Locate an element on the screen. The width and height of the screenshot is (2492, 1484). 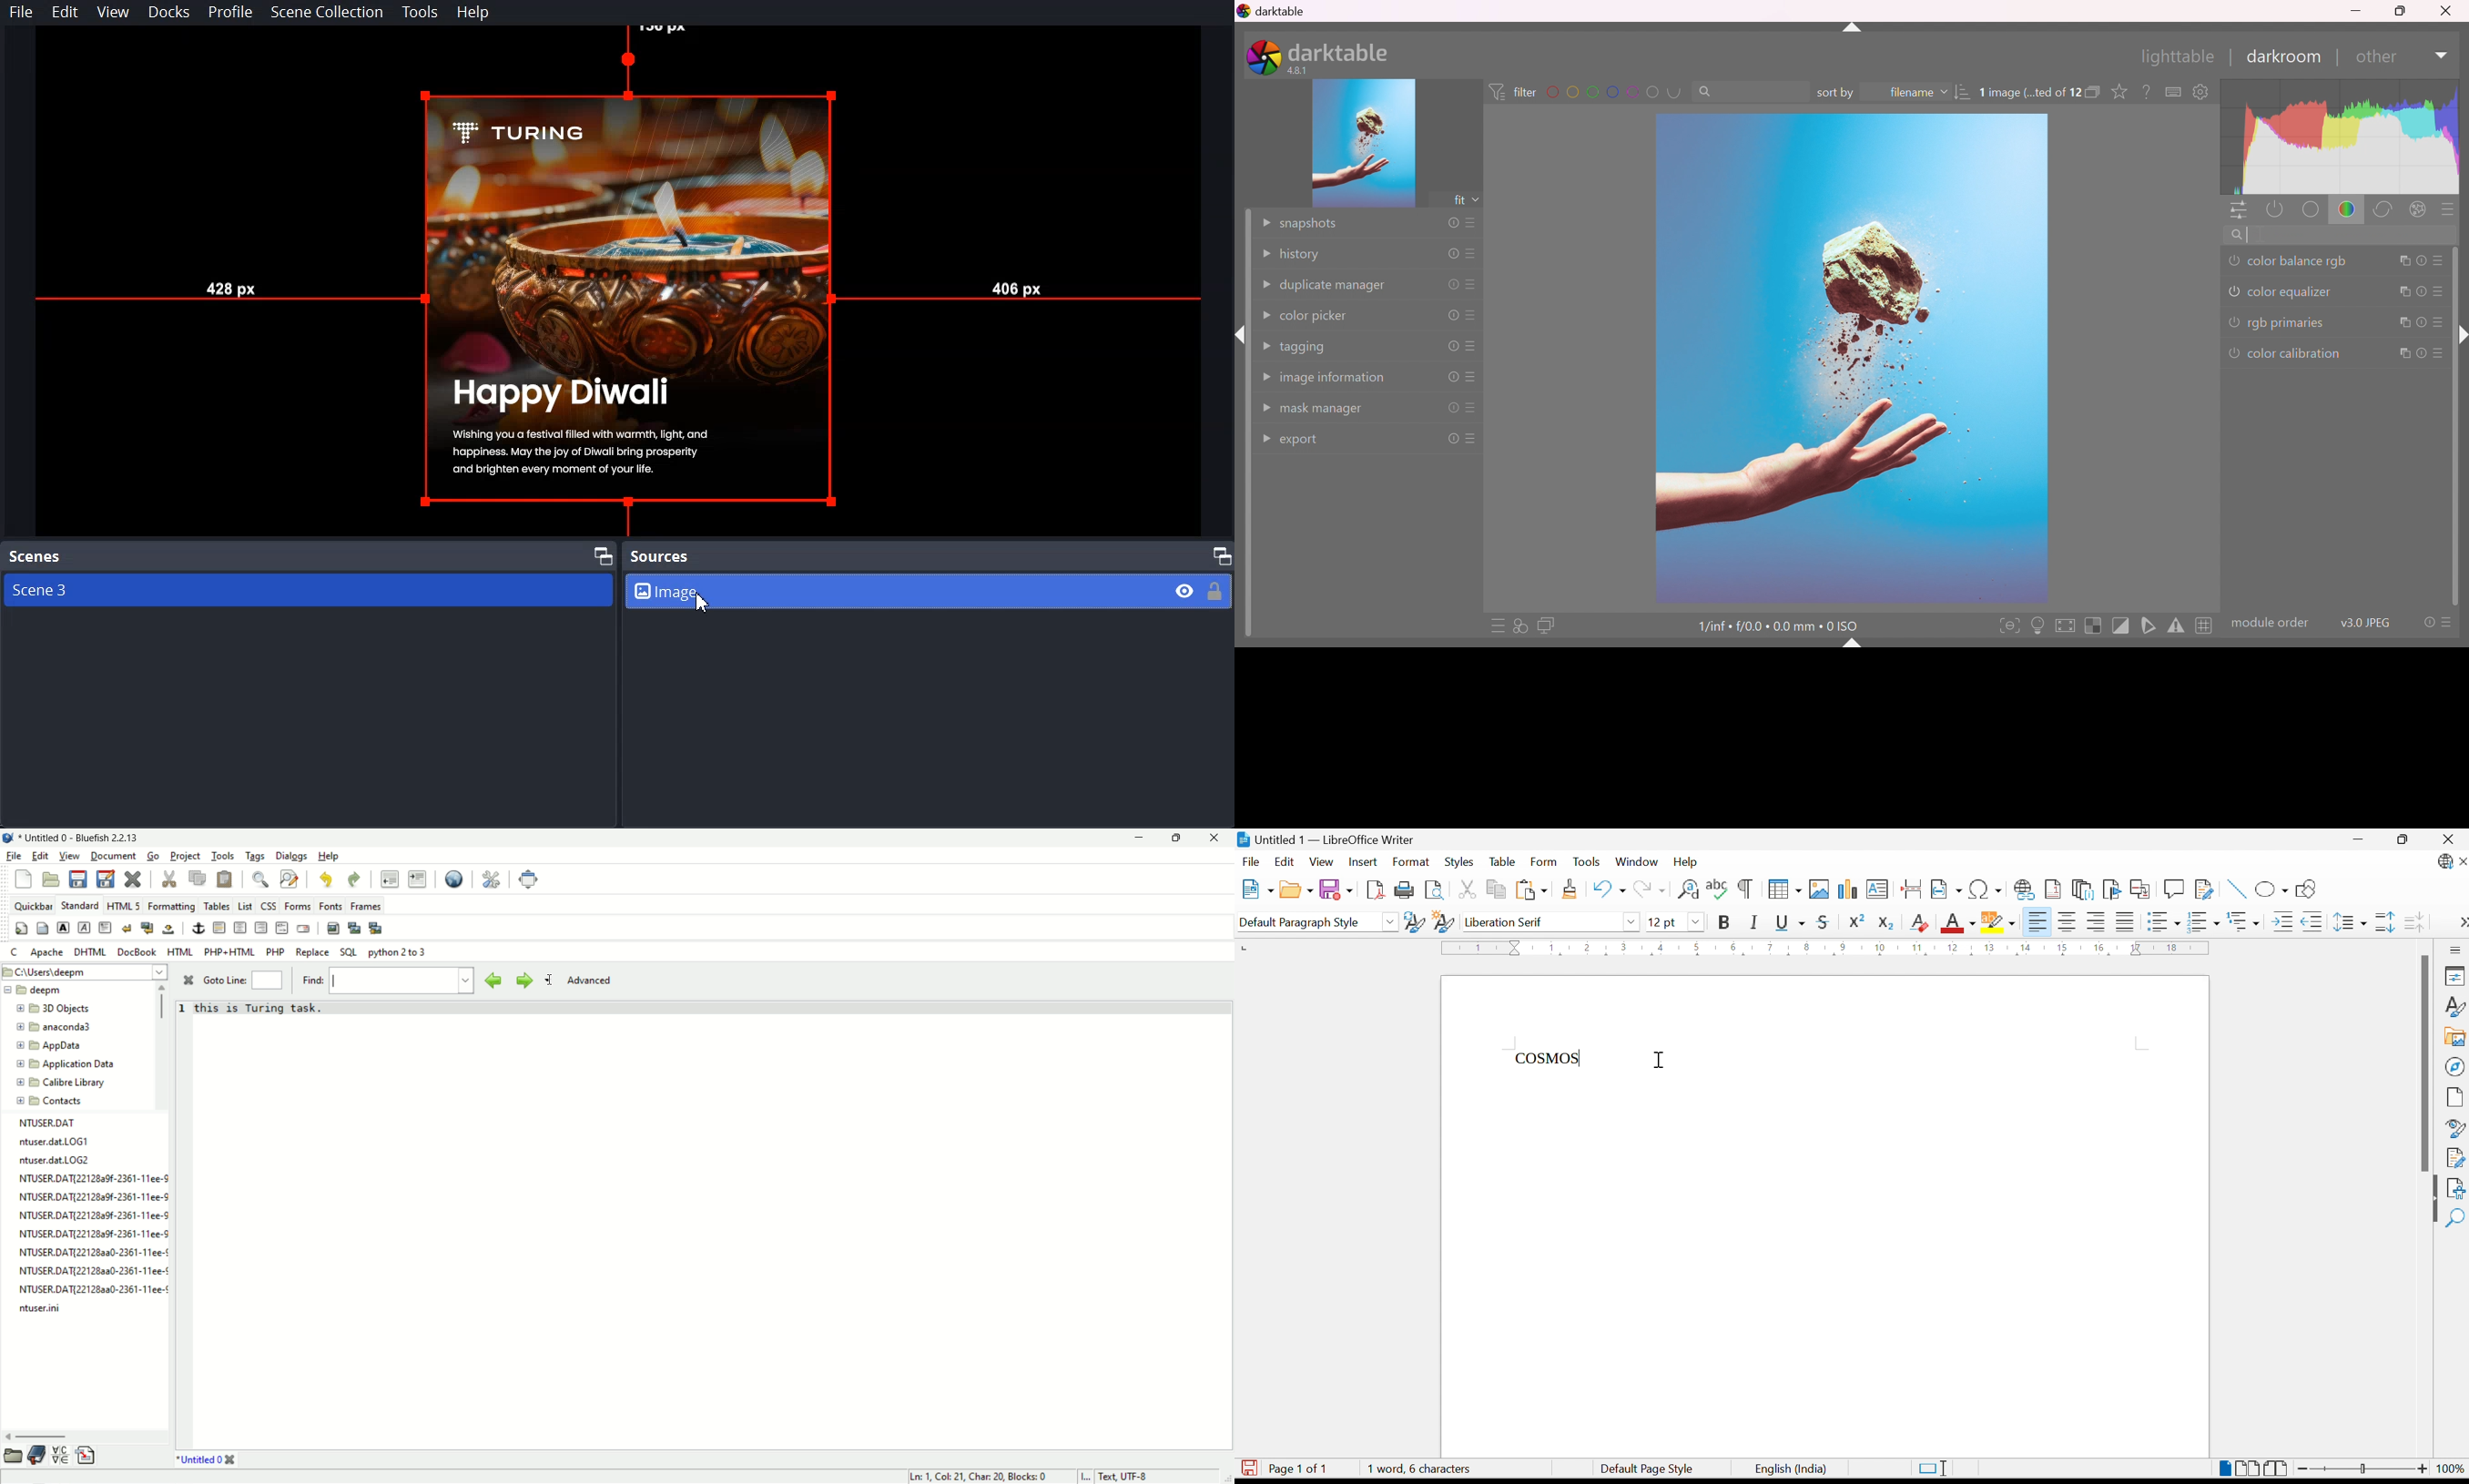
tables is located at coordinates (217, 906).